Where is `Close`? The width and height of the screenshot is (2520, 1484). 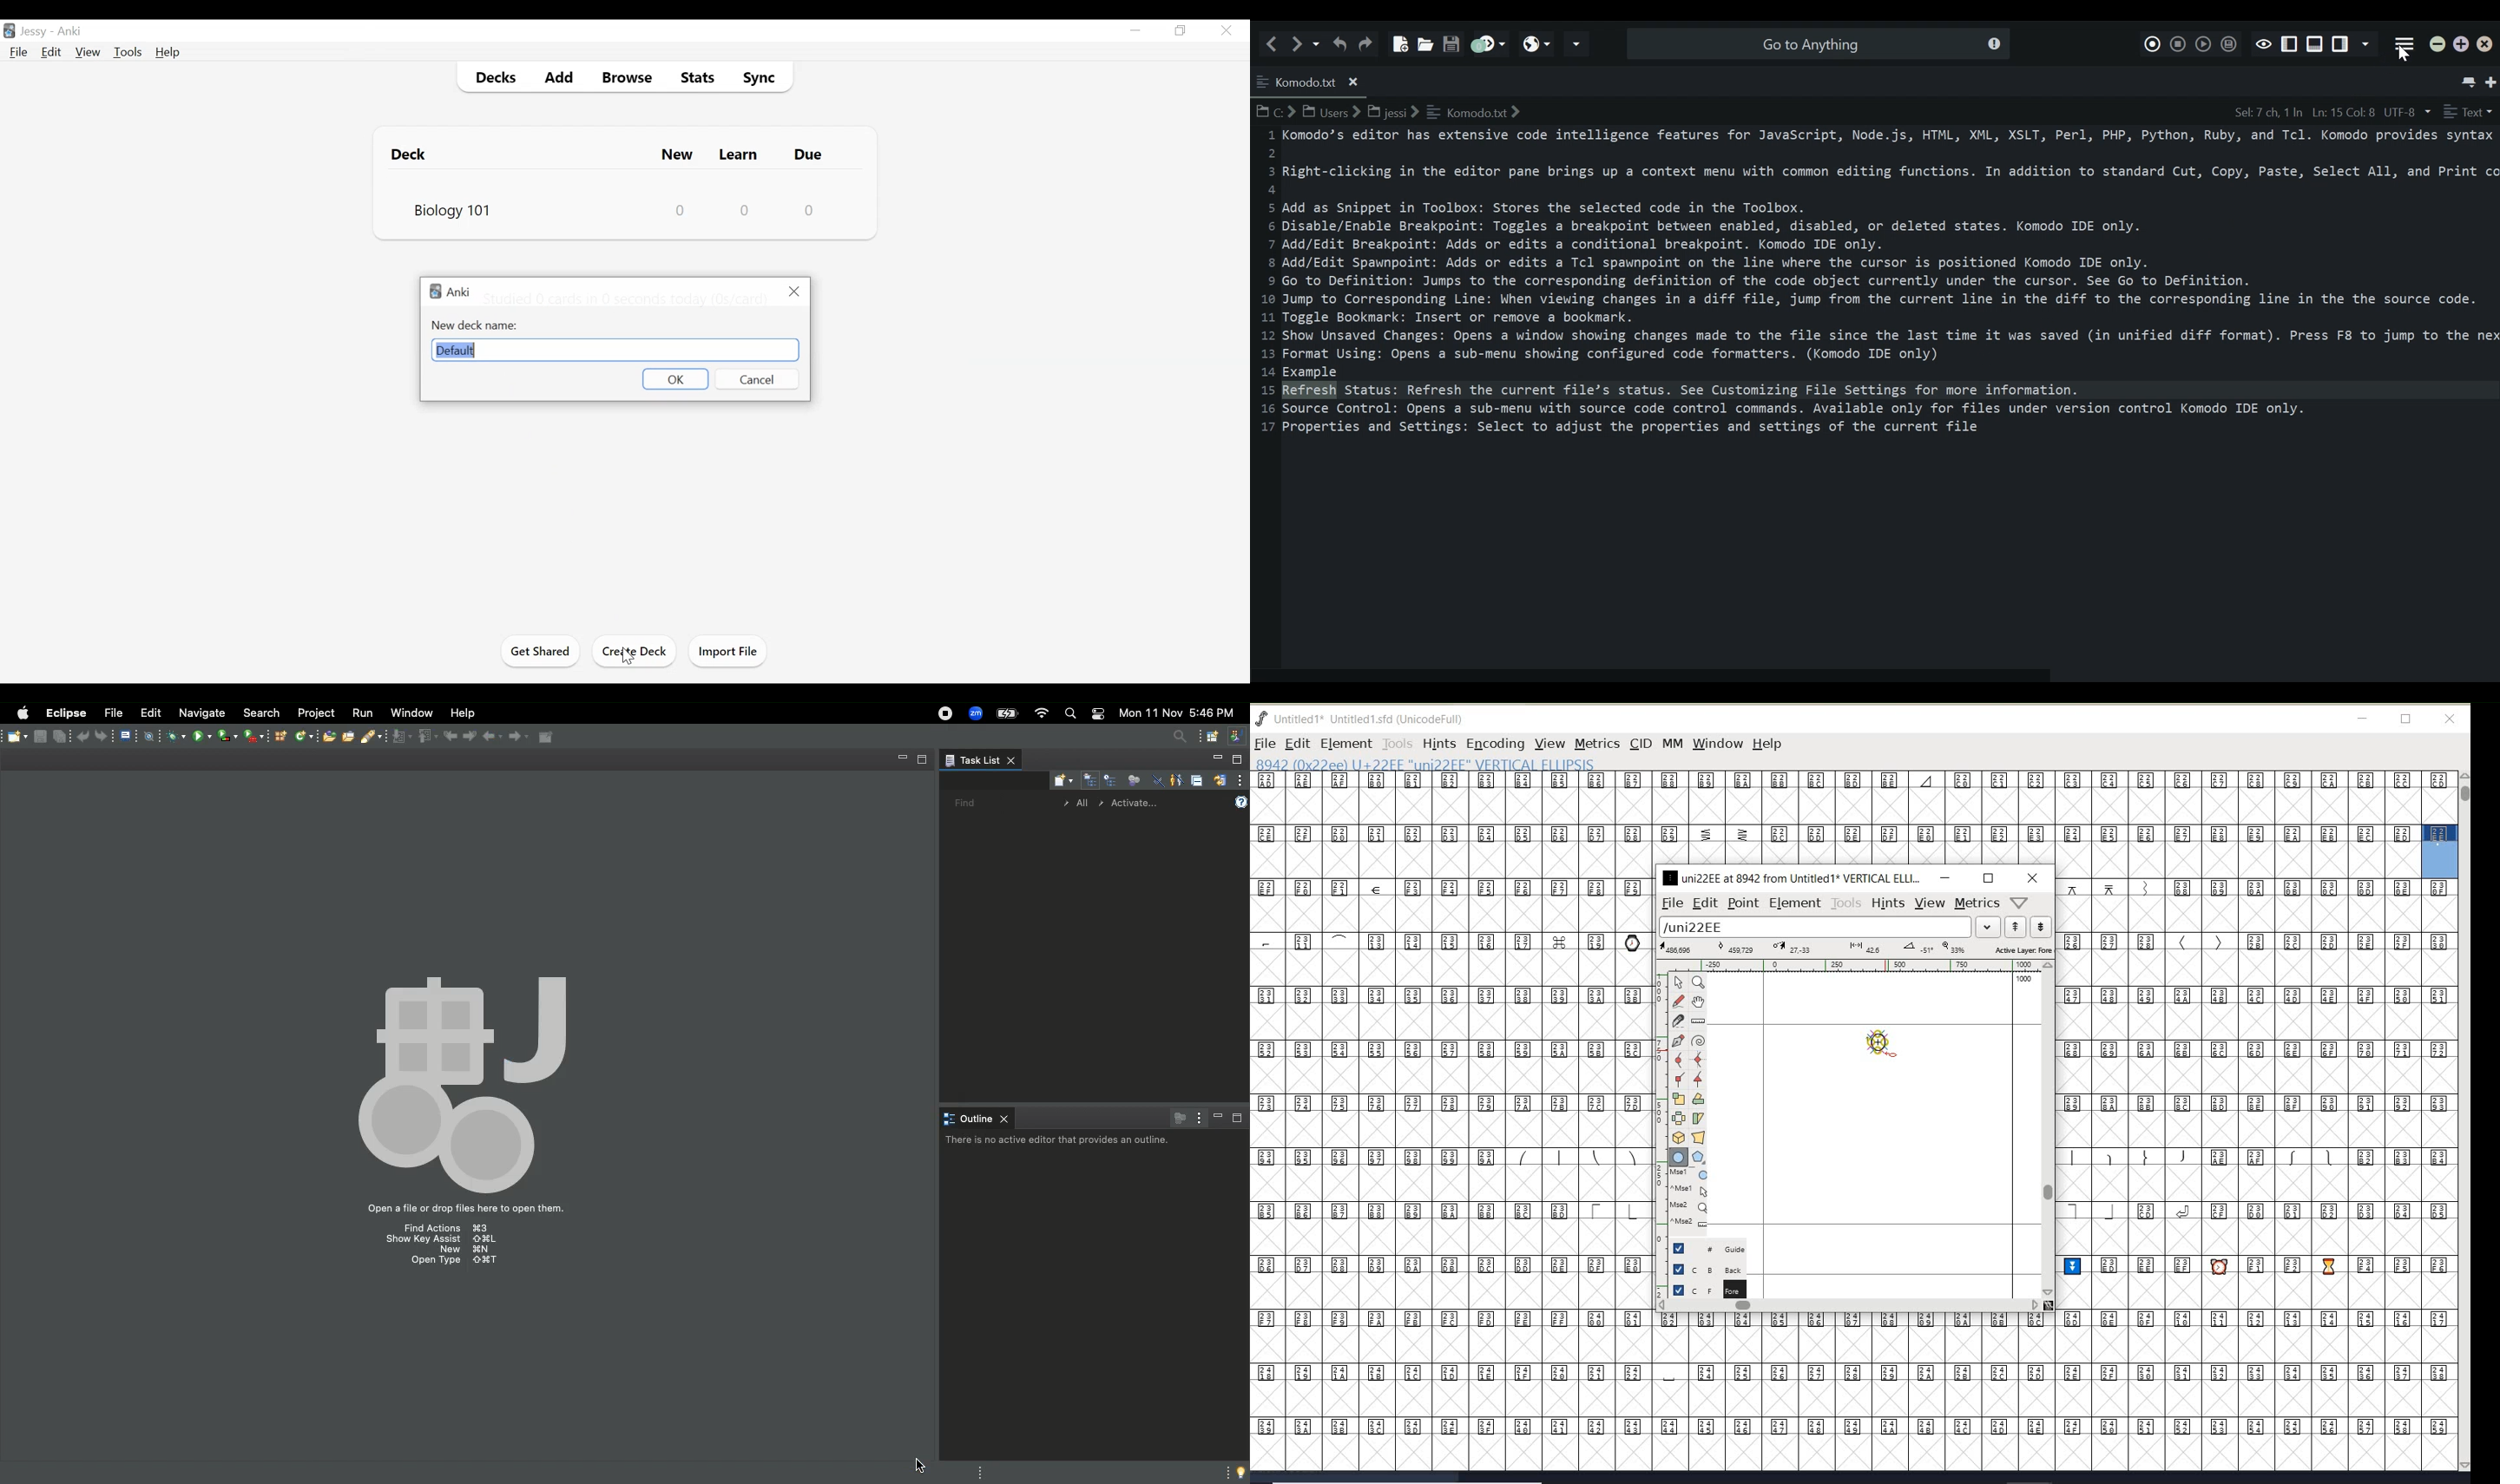
Close is located at coordinates (11, 735).